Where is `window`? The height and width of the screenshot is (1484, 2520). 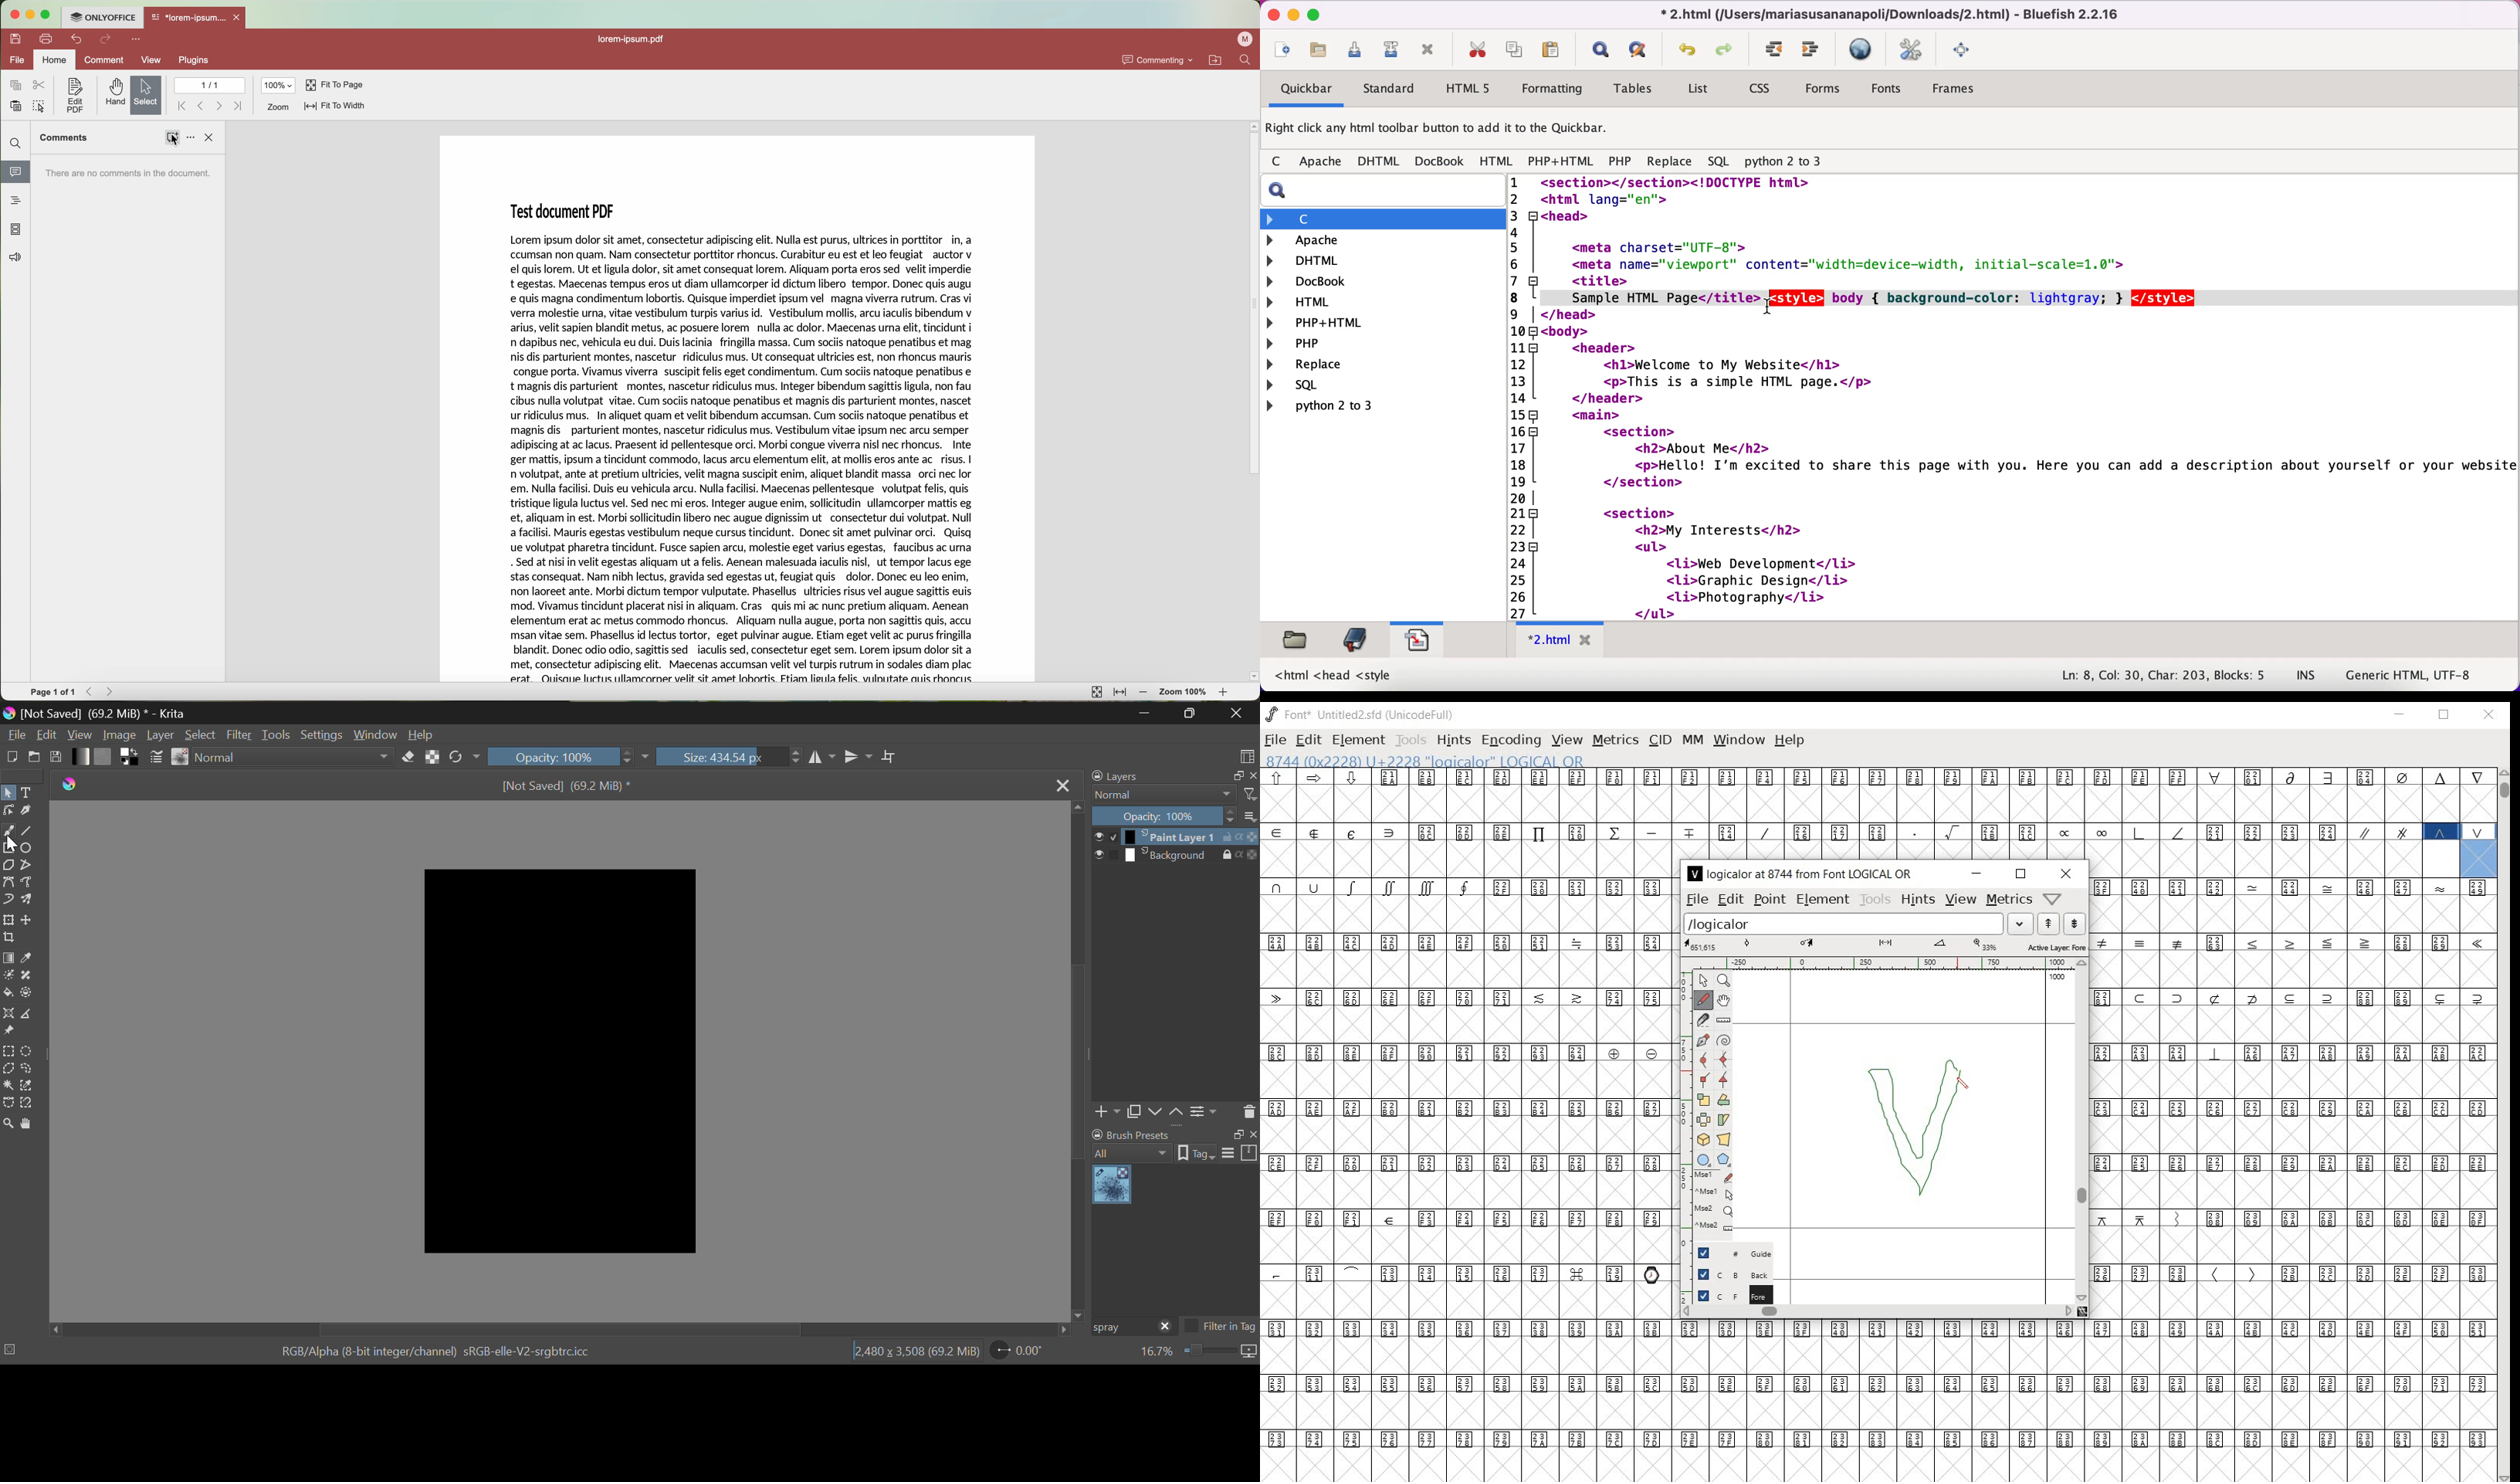 window is located at coordinates (1740, 741).